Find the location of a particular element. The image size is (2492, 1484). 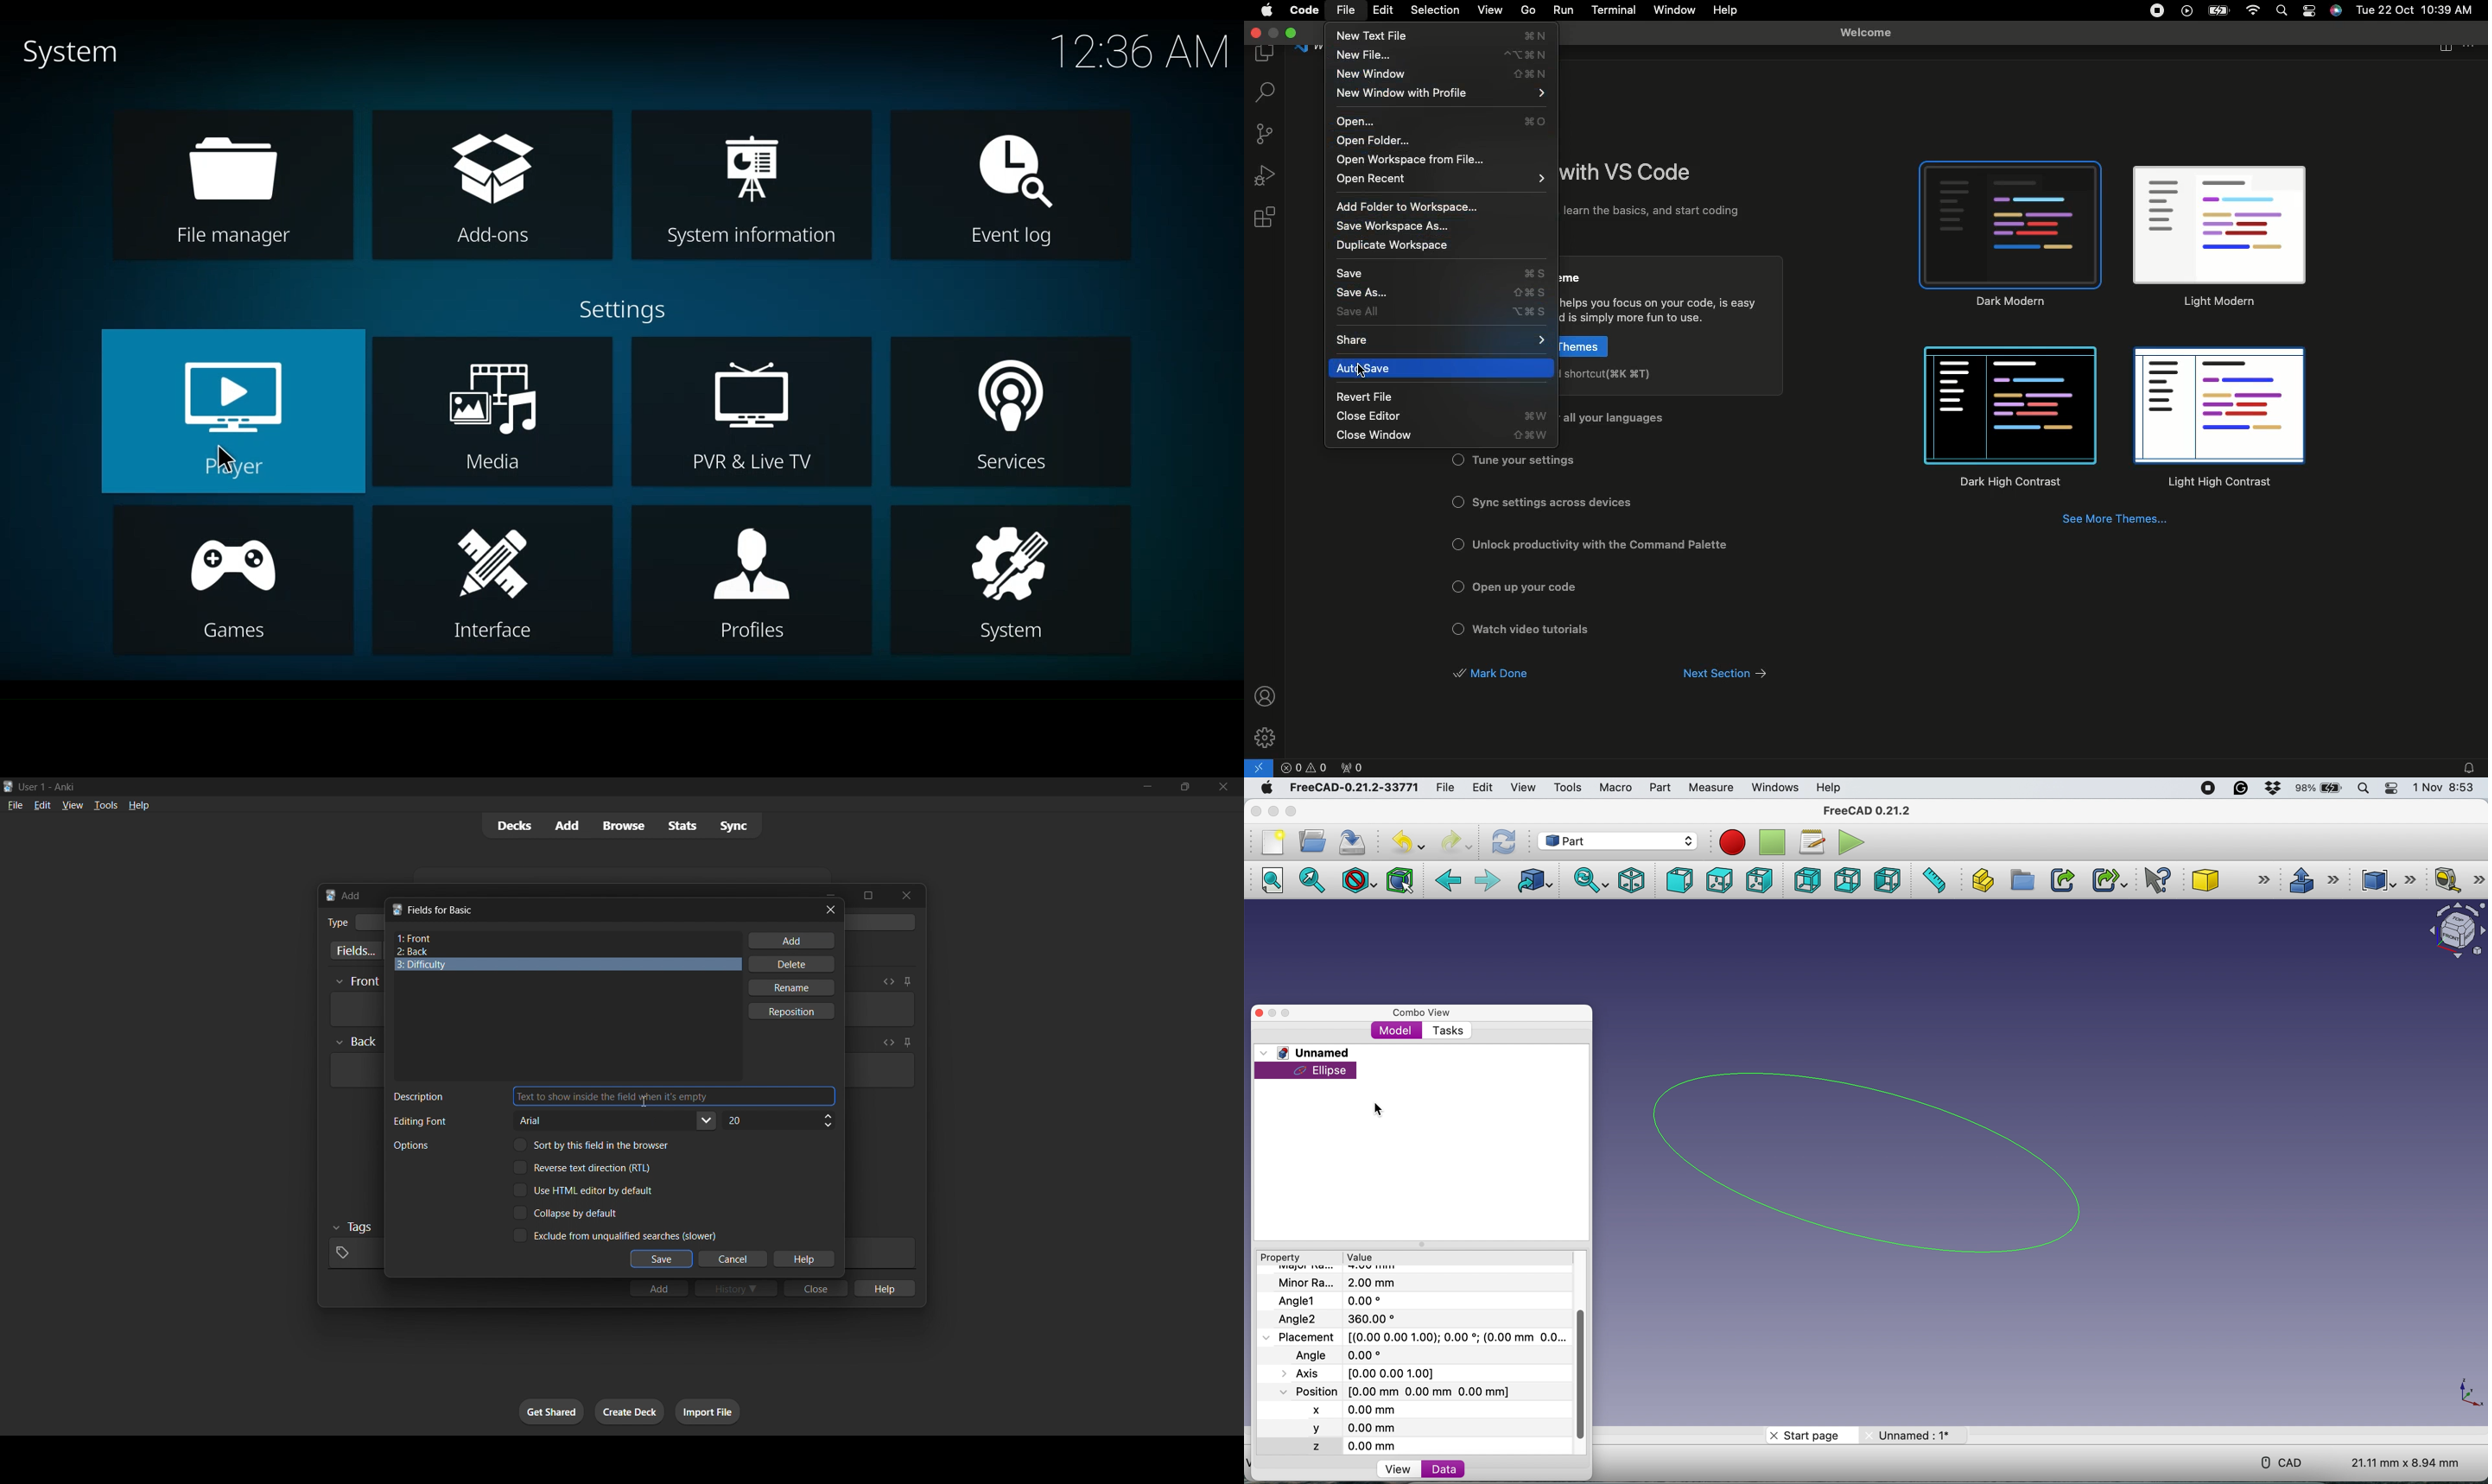

control center is located at coordinates (2389, 789).